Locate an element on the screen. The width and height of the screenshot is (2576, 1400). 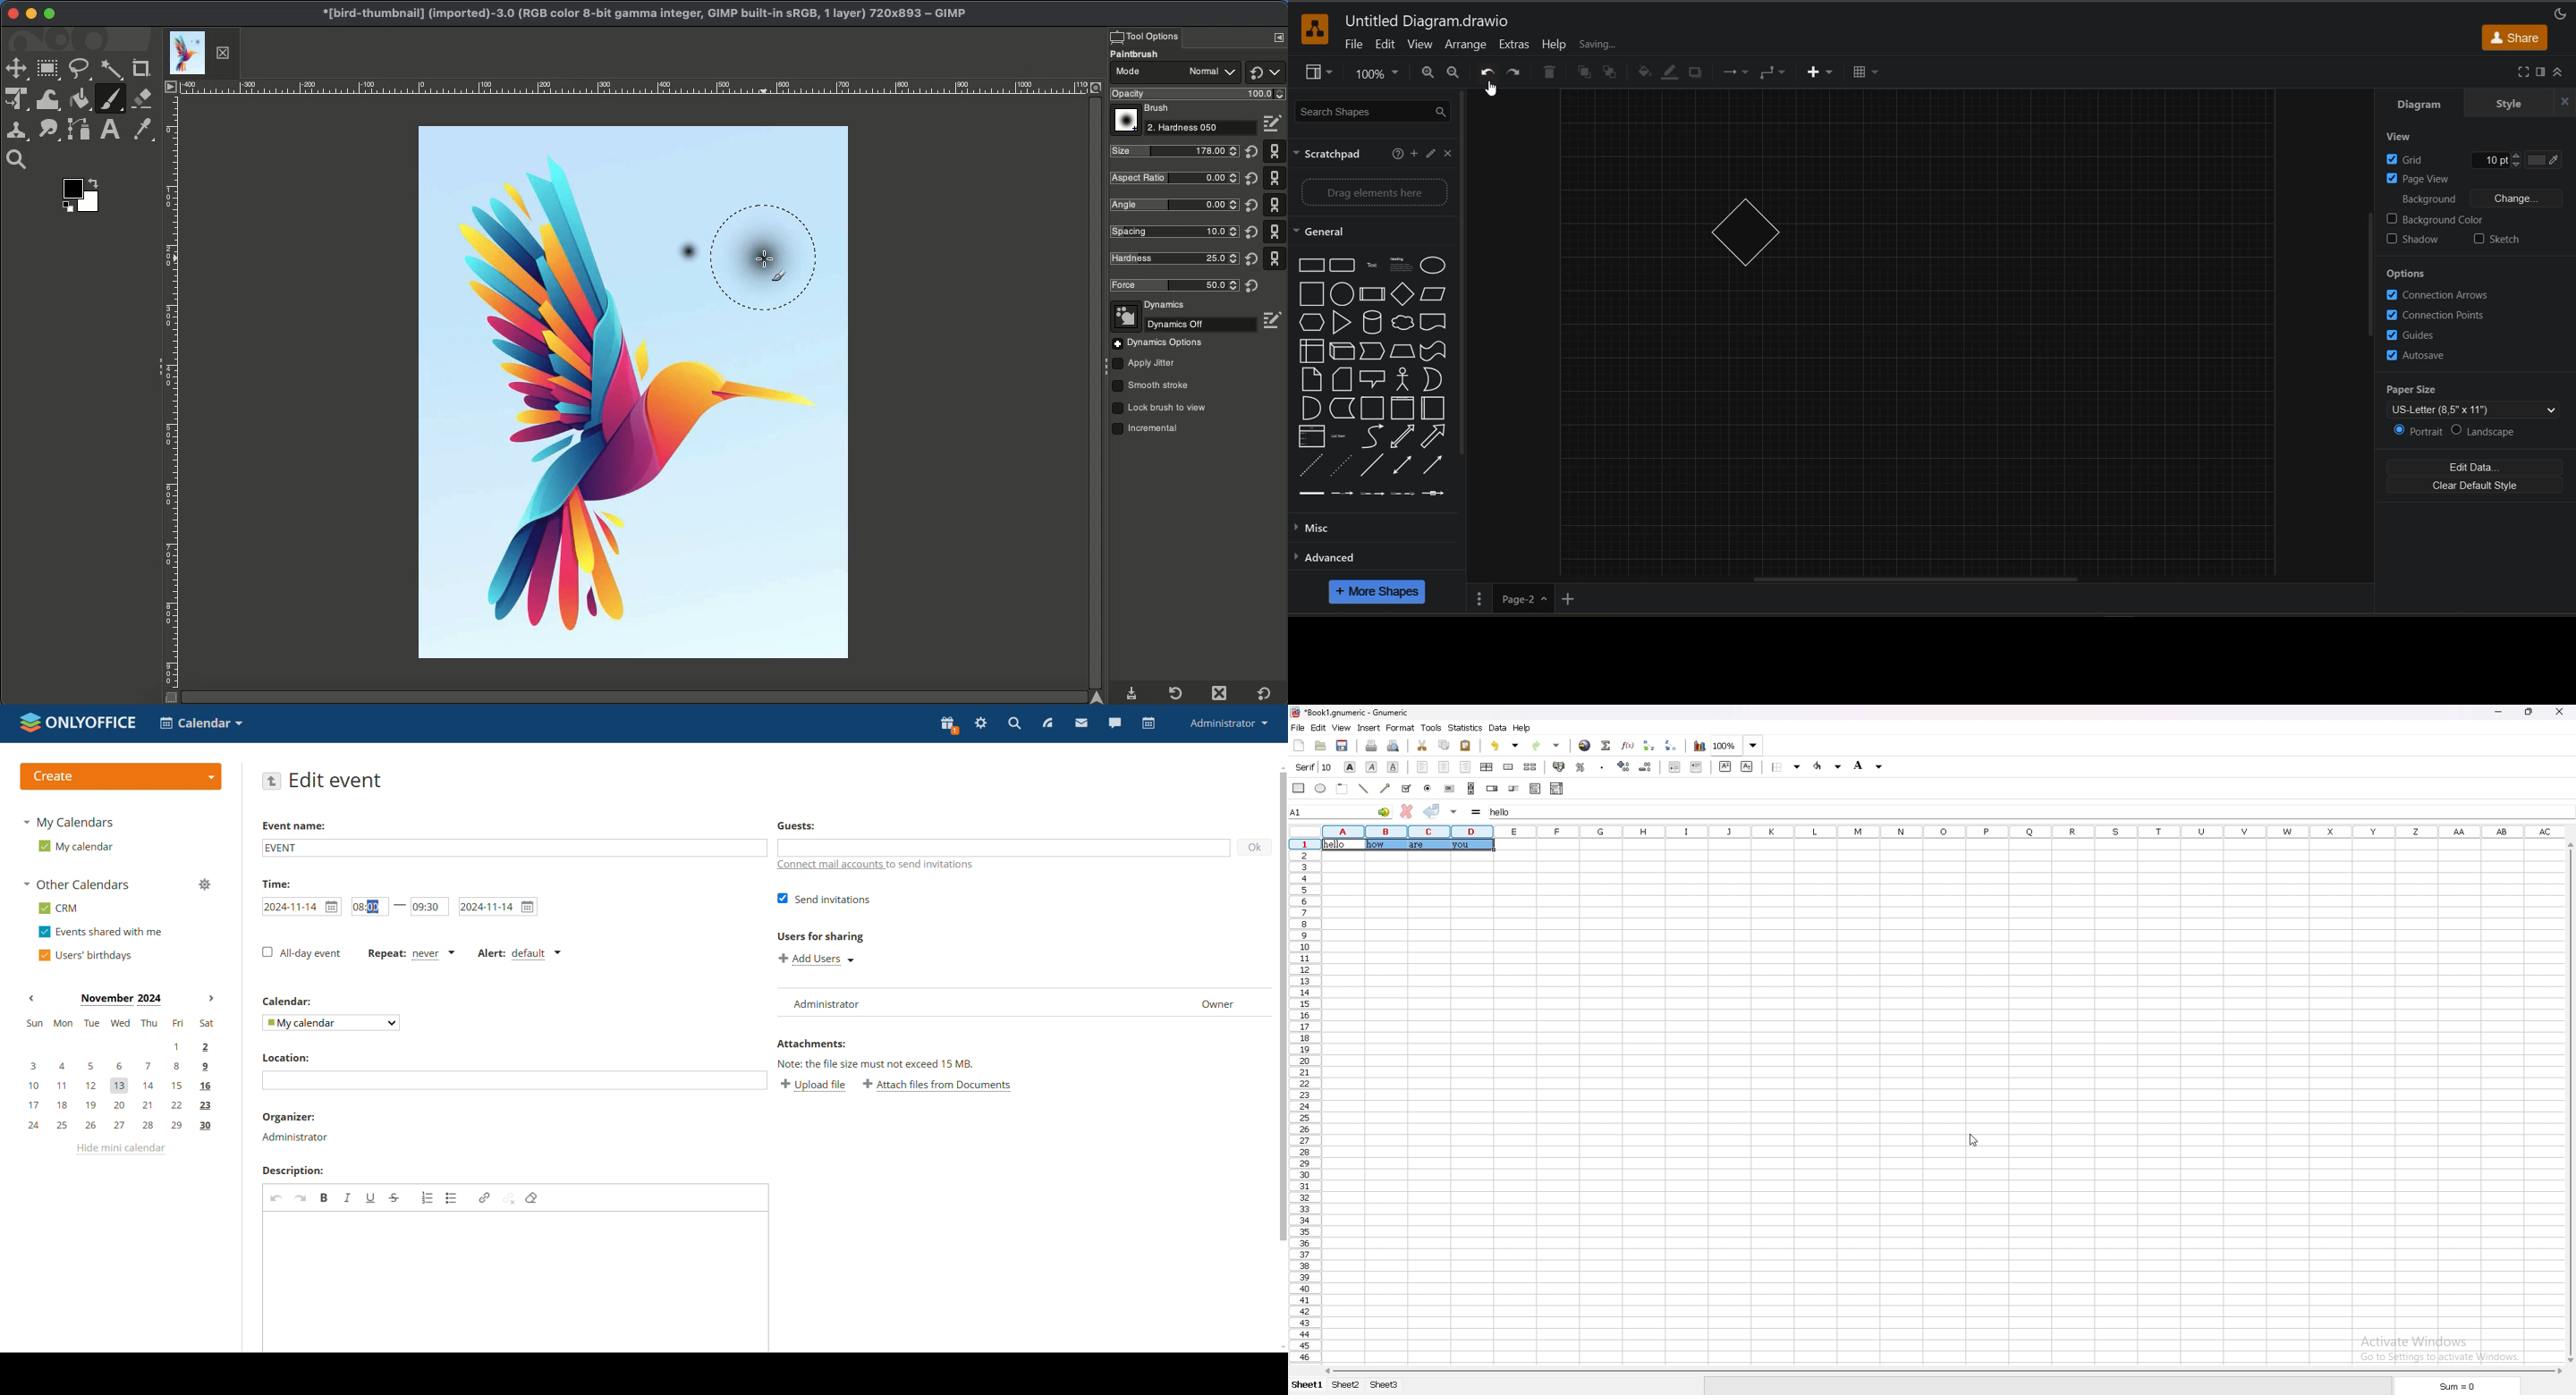
fullscreen is located at coordinates (2522, 70).